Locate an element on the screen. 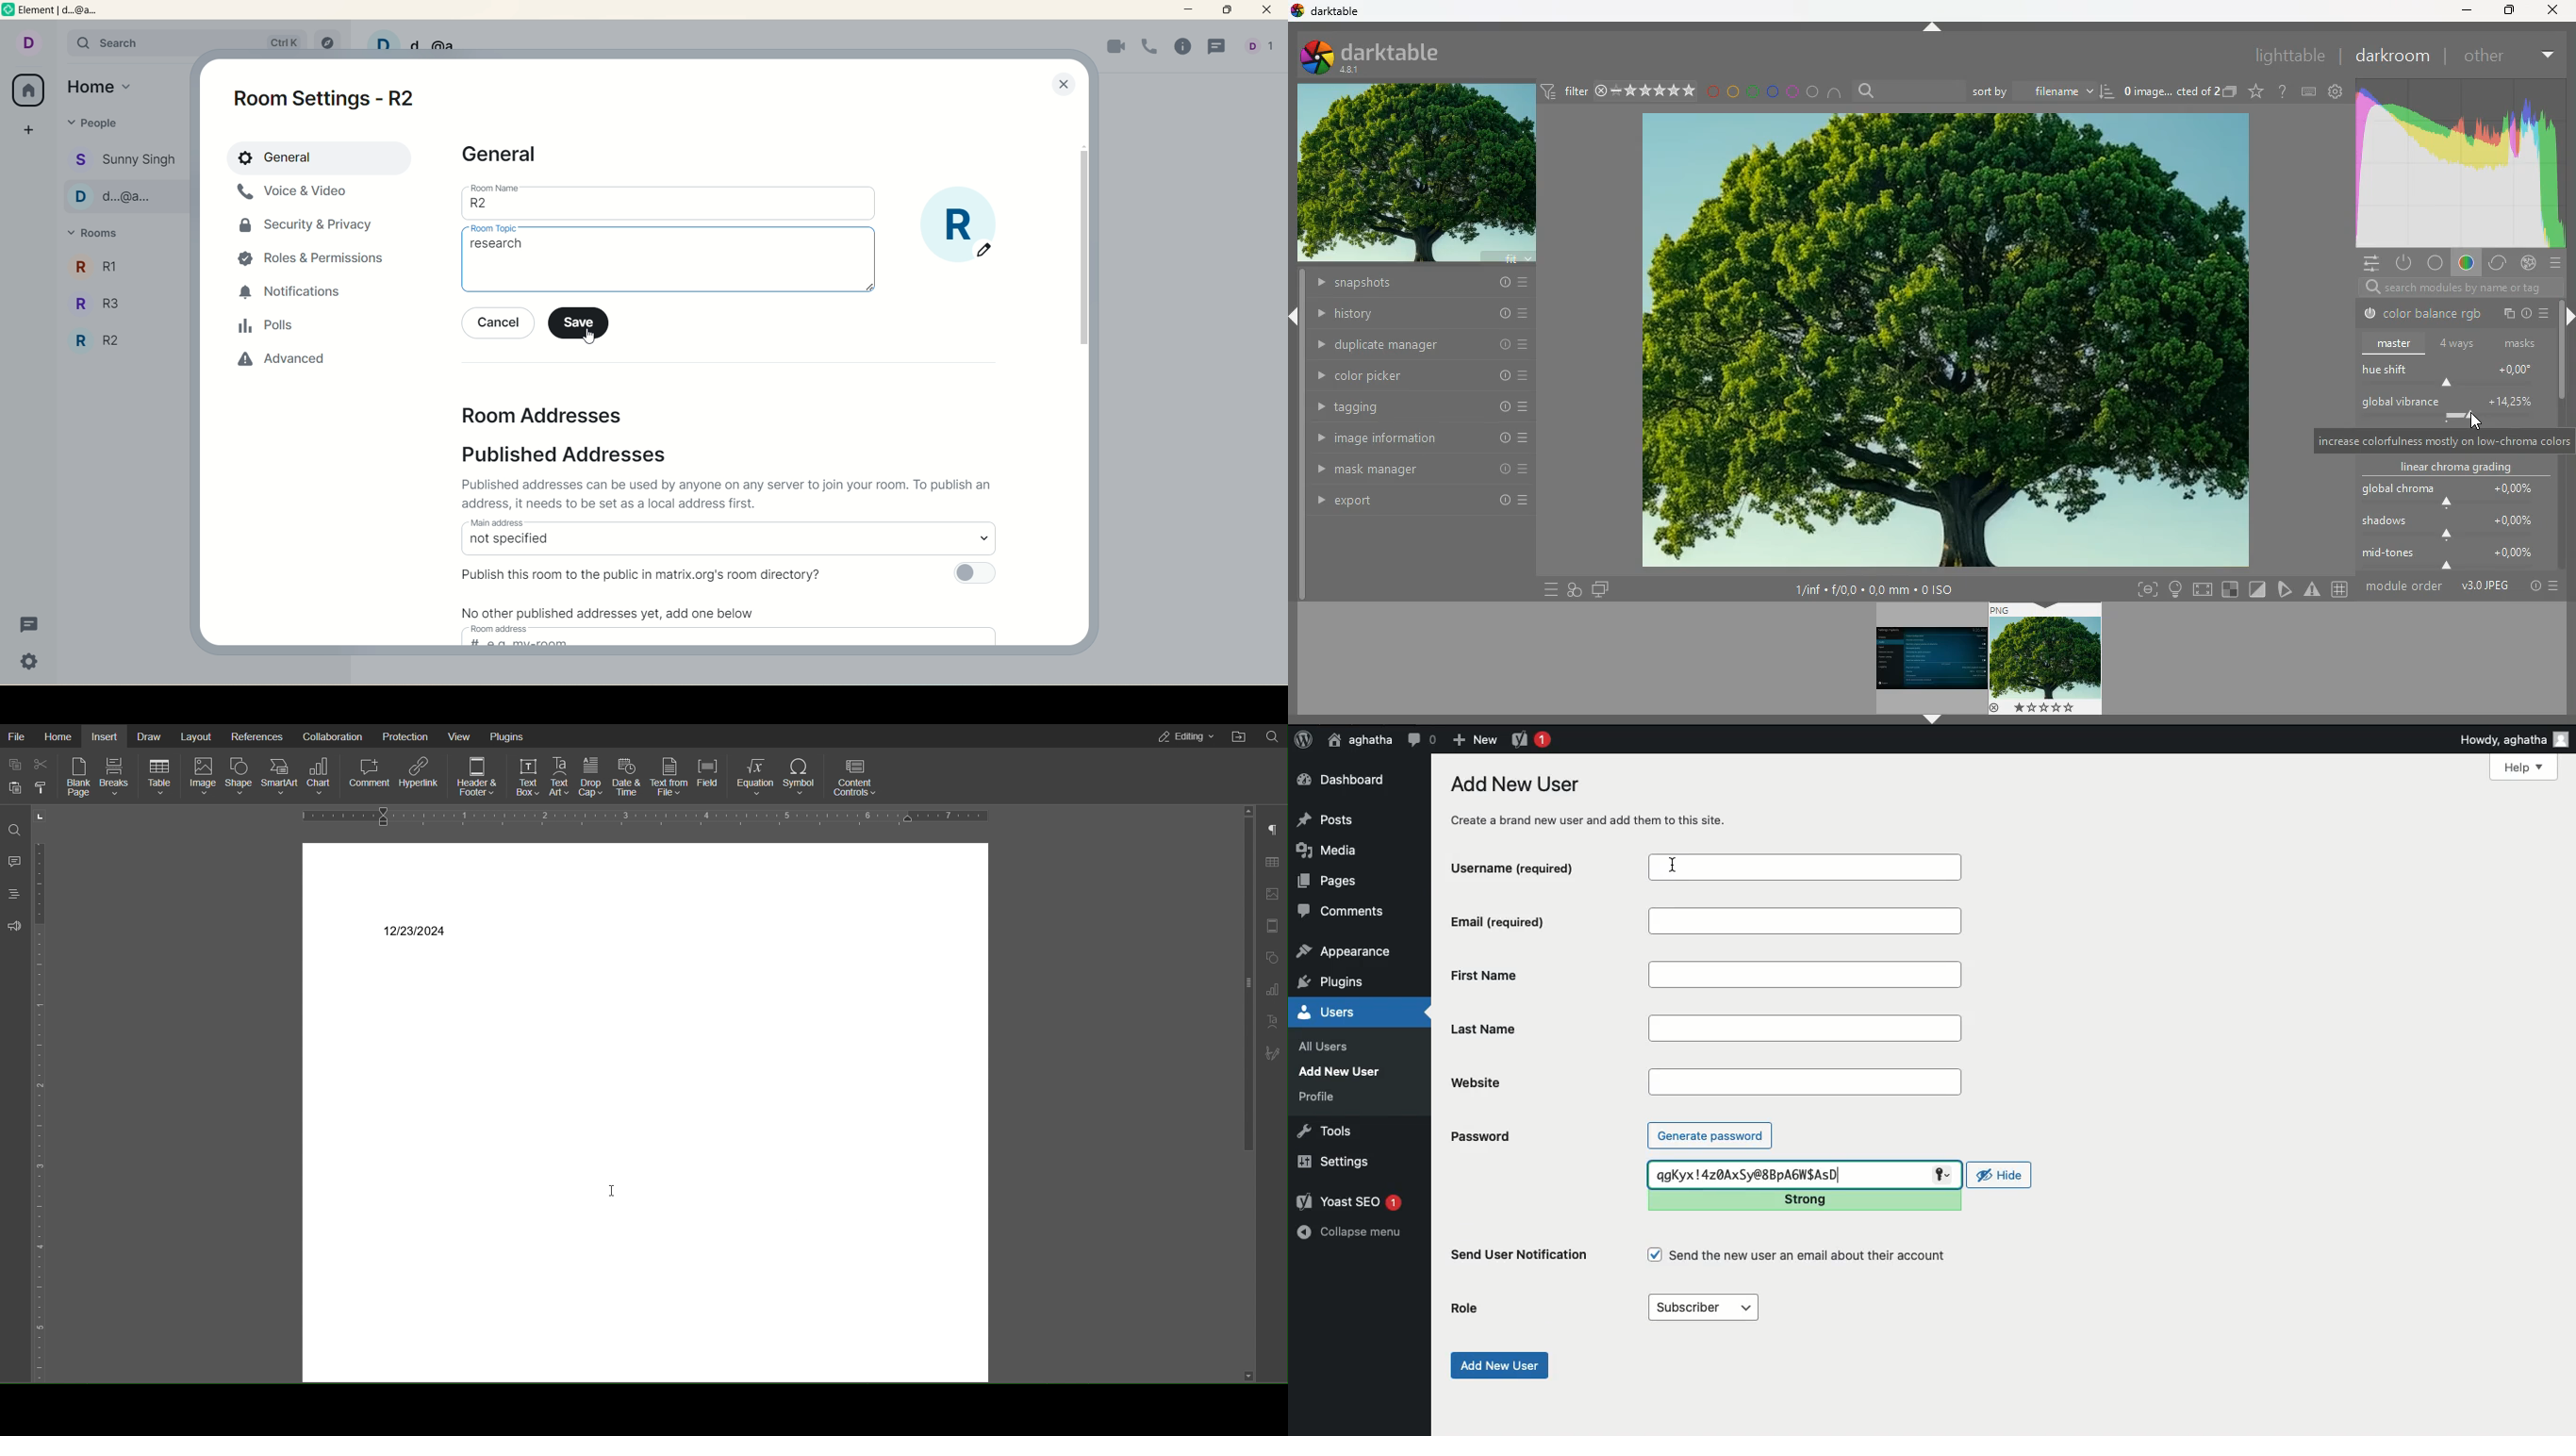 This screenshot has width=2576, height=1456. Blank Page is located at coordinates (77, 779).